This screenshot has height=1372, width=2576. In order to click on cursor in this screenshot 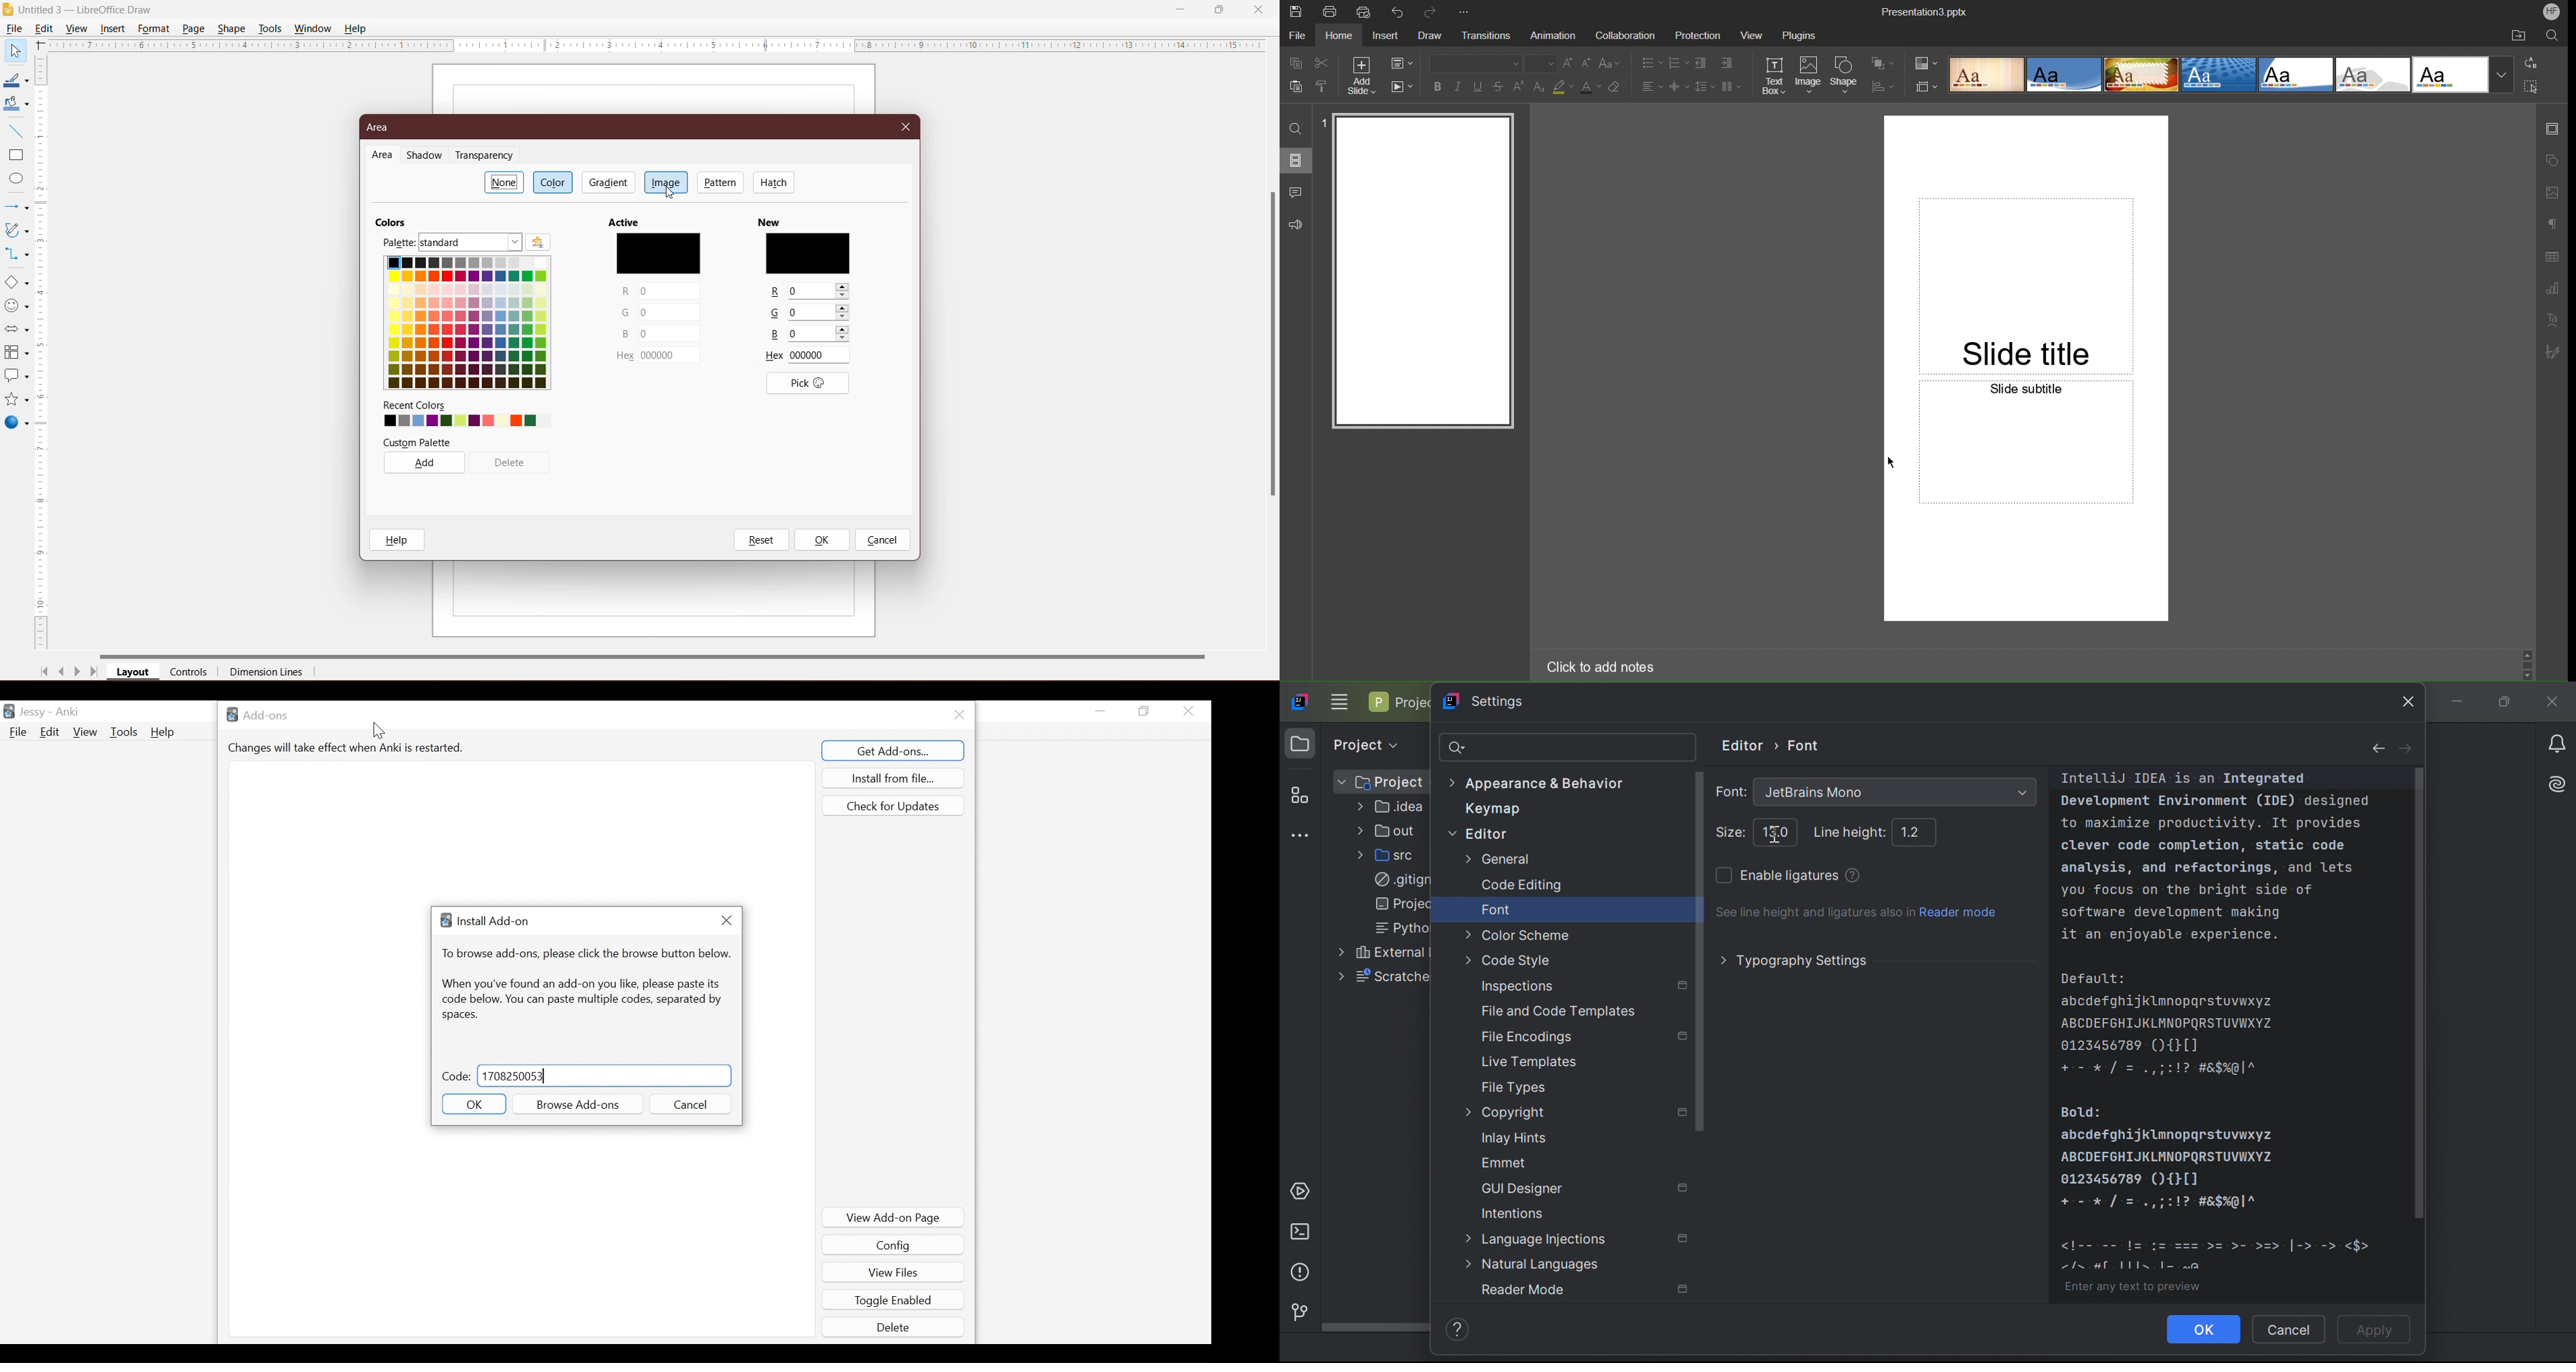, I will do `click(380, 731)`.